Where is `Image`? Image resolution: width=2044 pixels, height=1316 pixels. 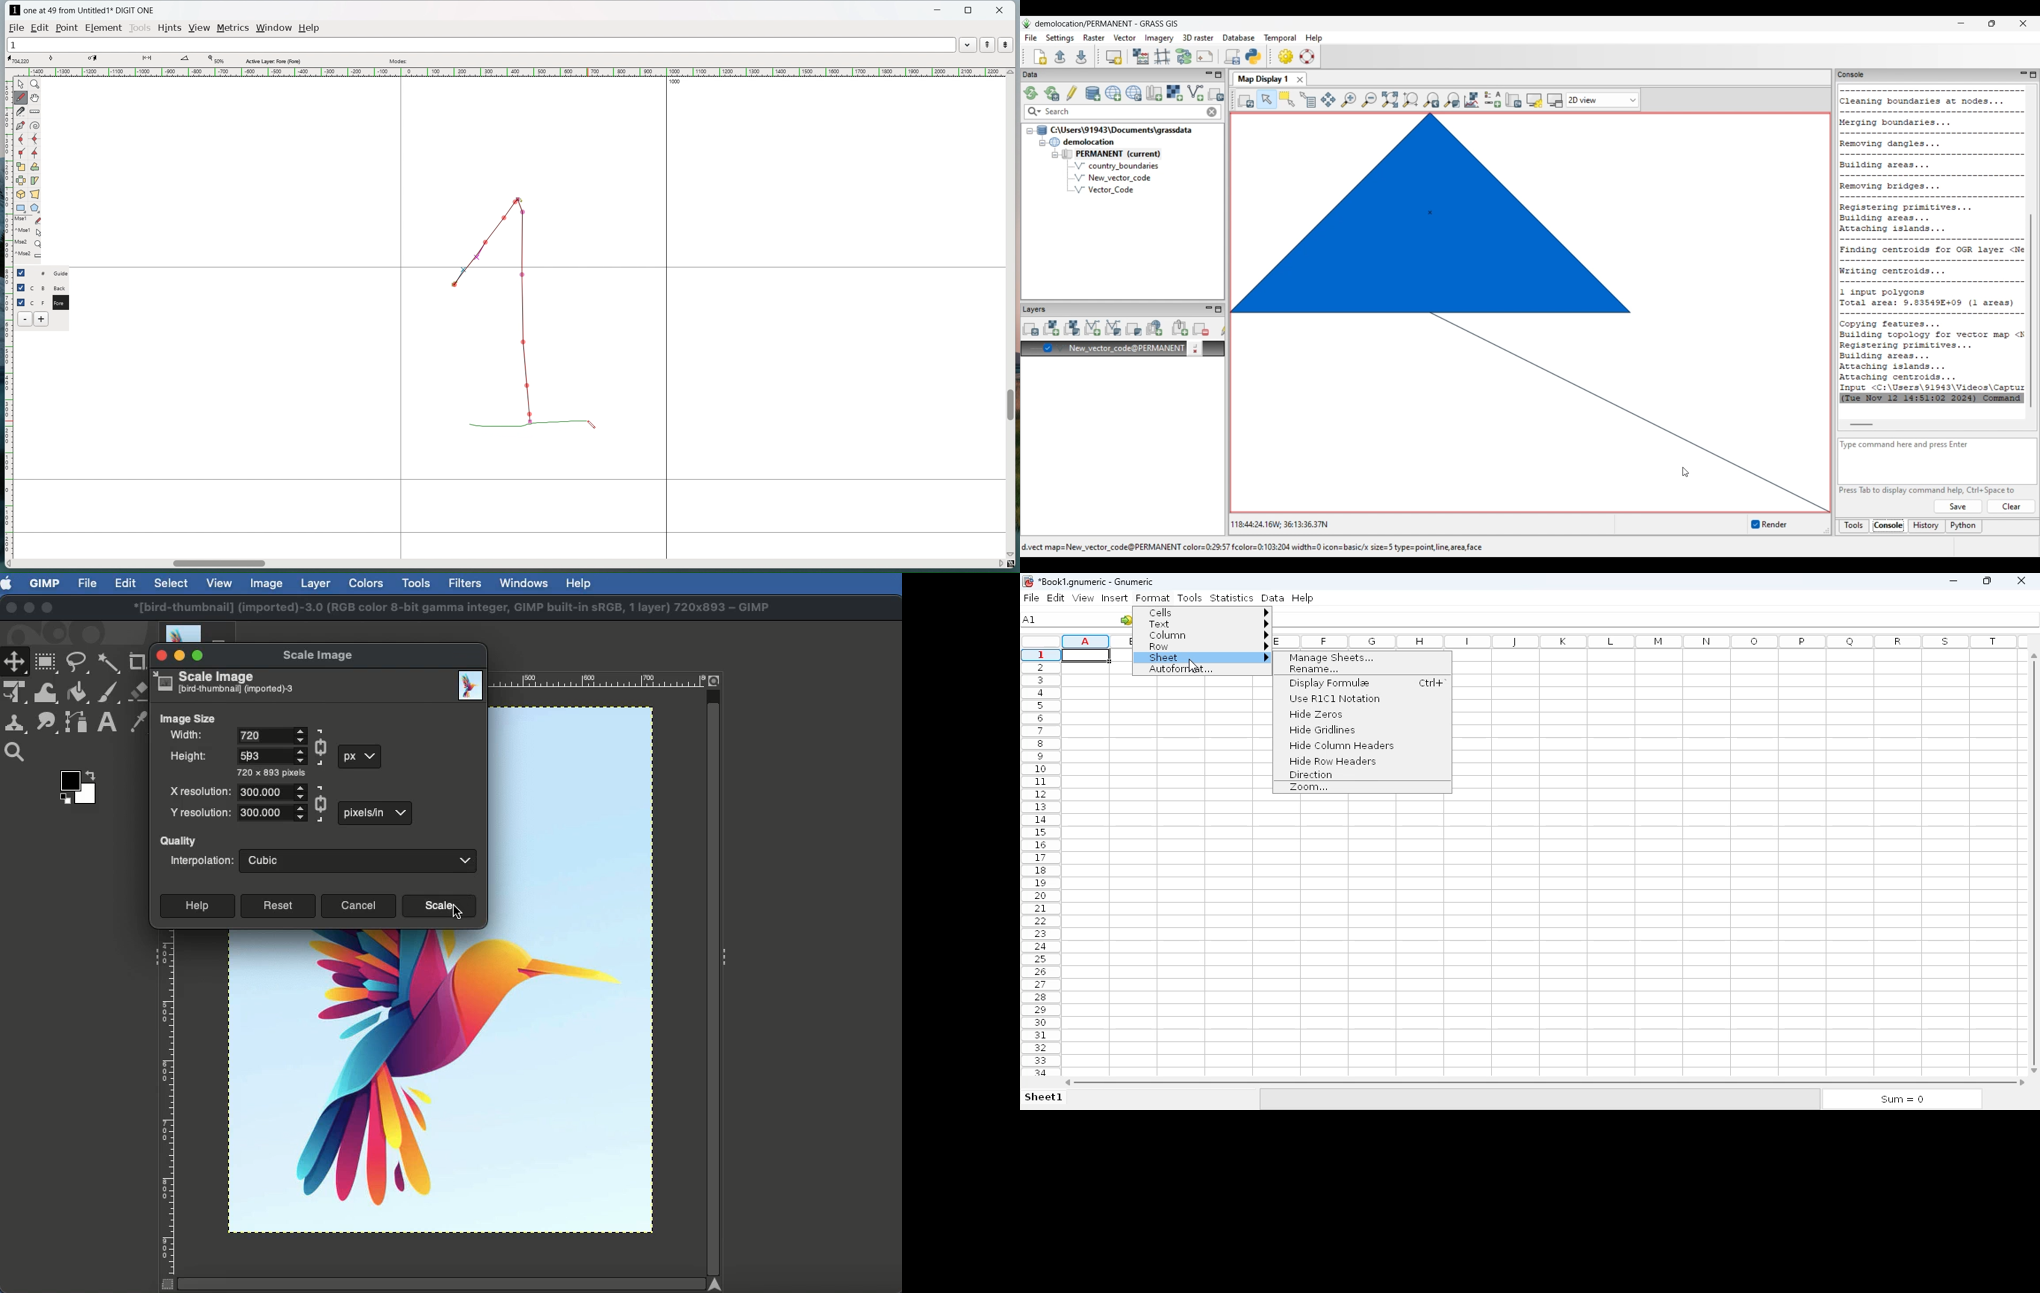
Image is located at coordinates (468, 682).